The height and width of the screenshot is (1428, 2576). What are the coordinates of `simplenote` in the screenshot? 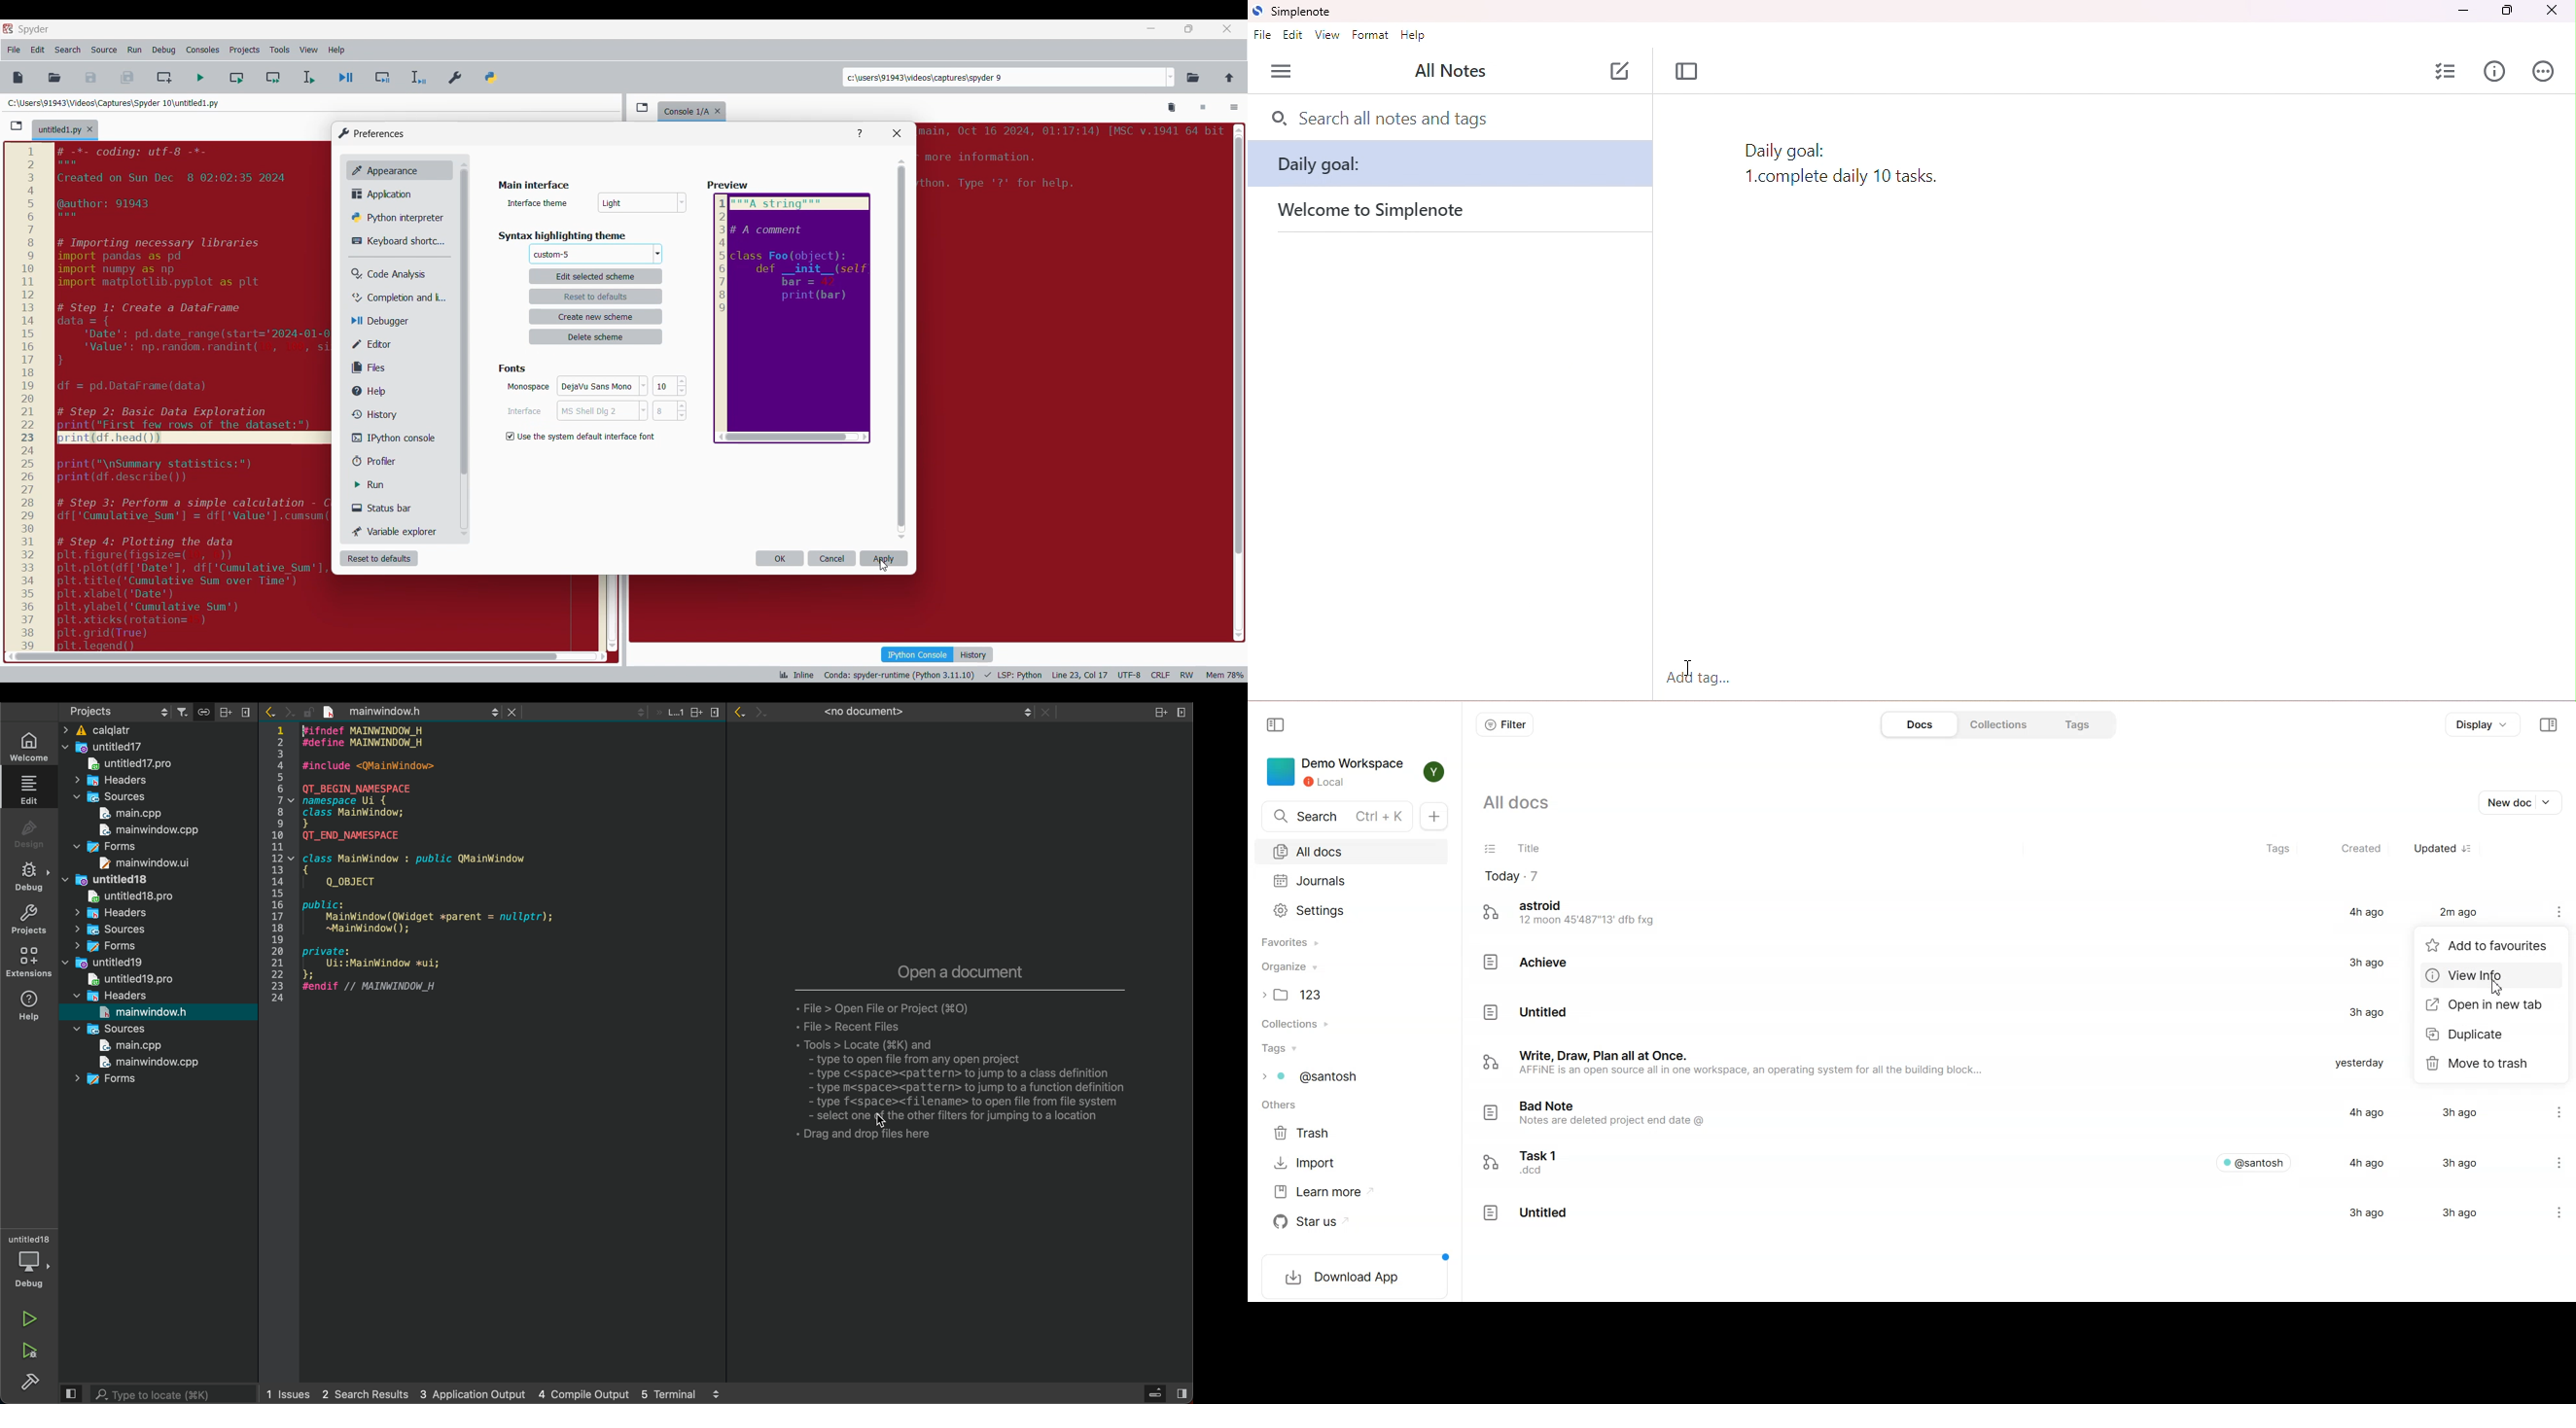 It's located at (1295, 12).